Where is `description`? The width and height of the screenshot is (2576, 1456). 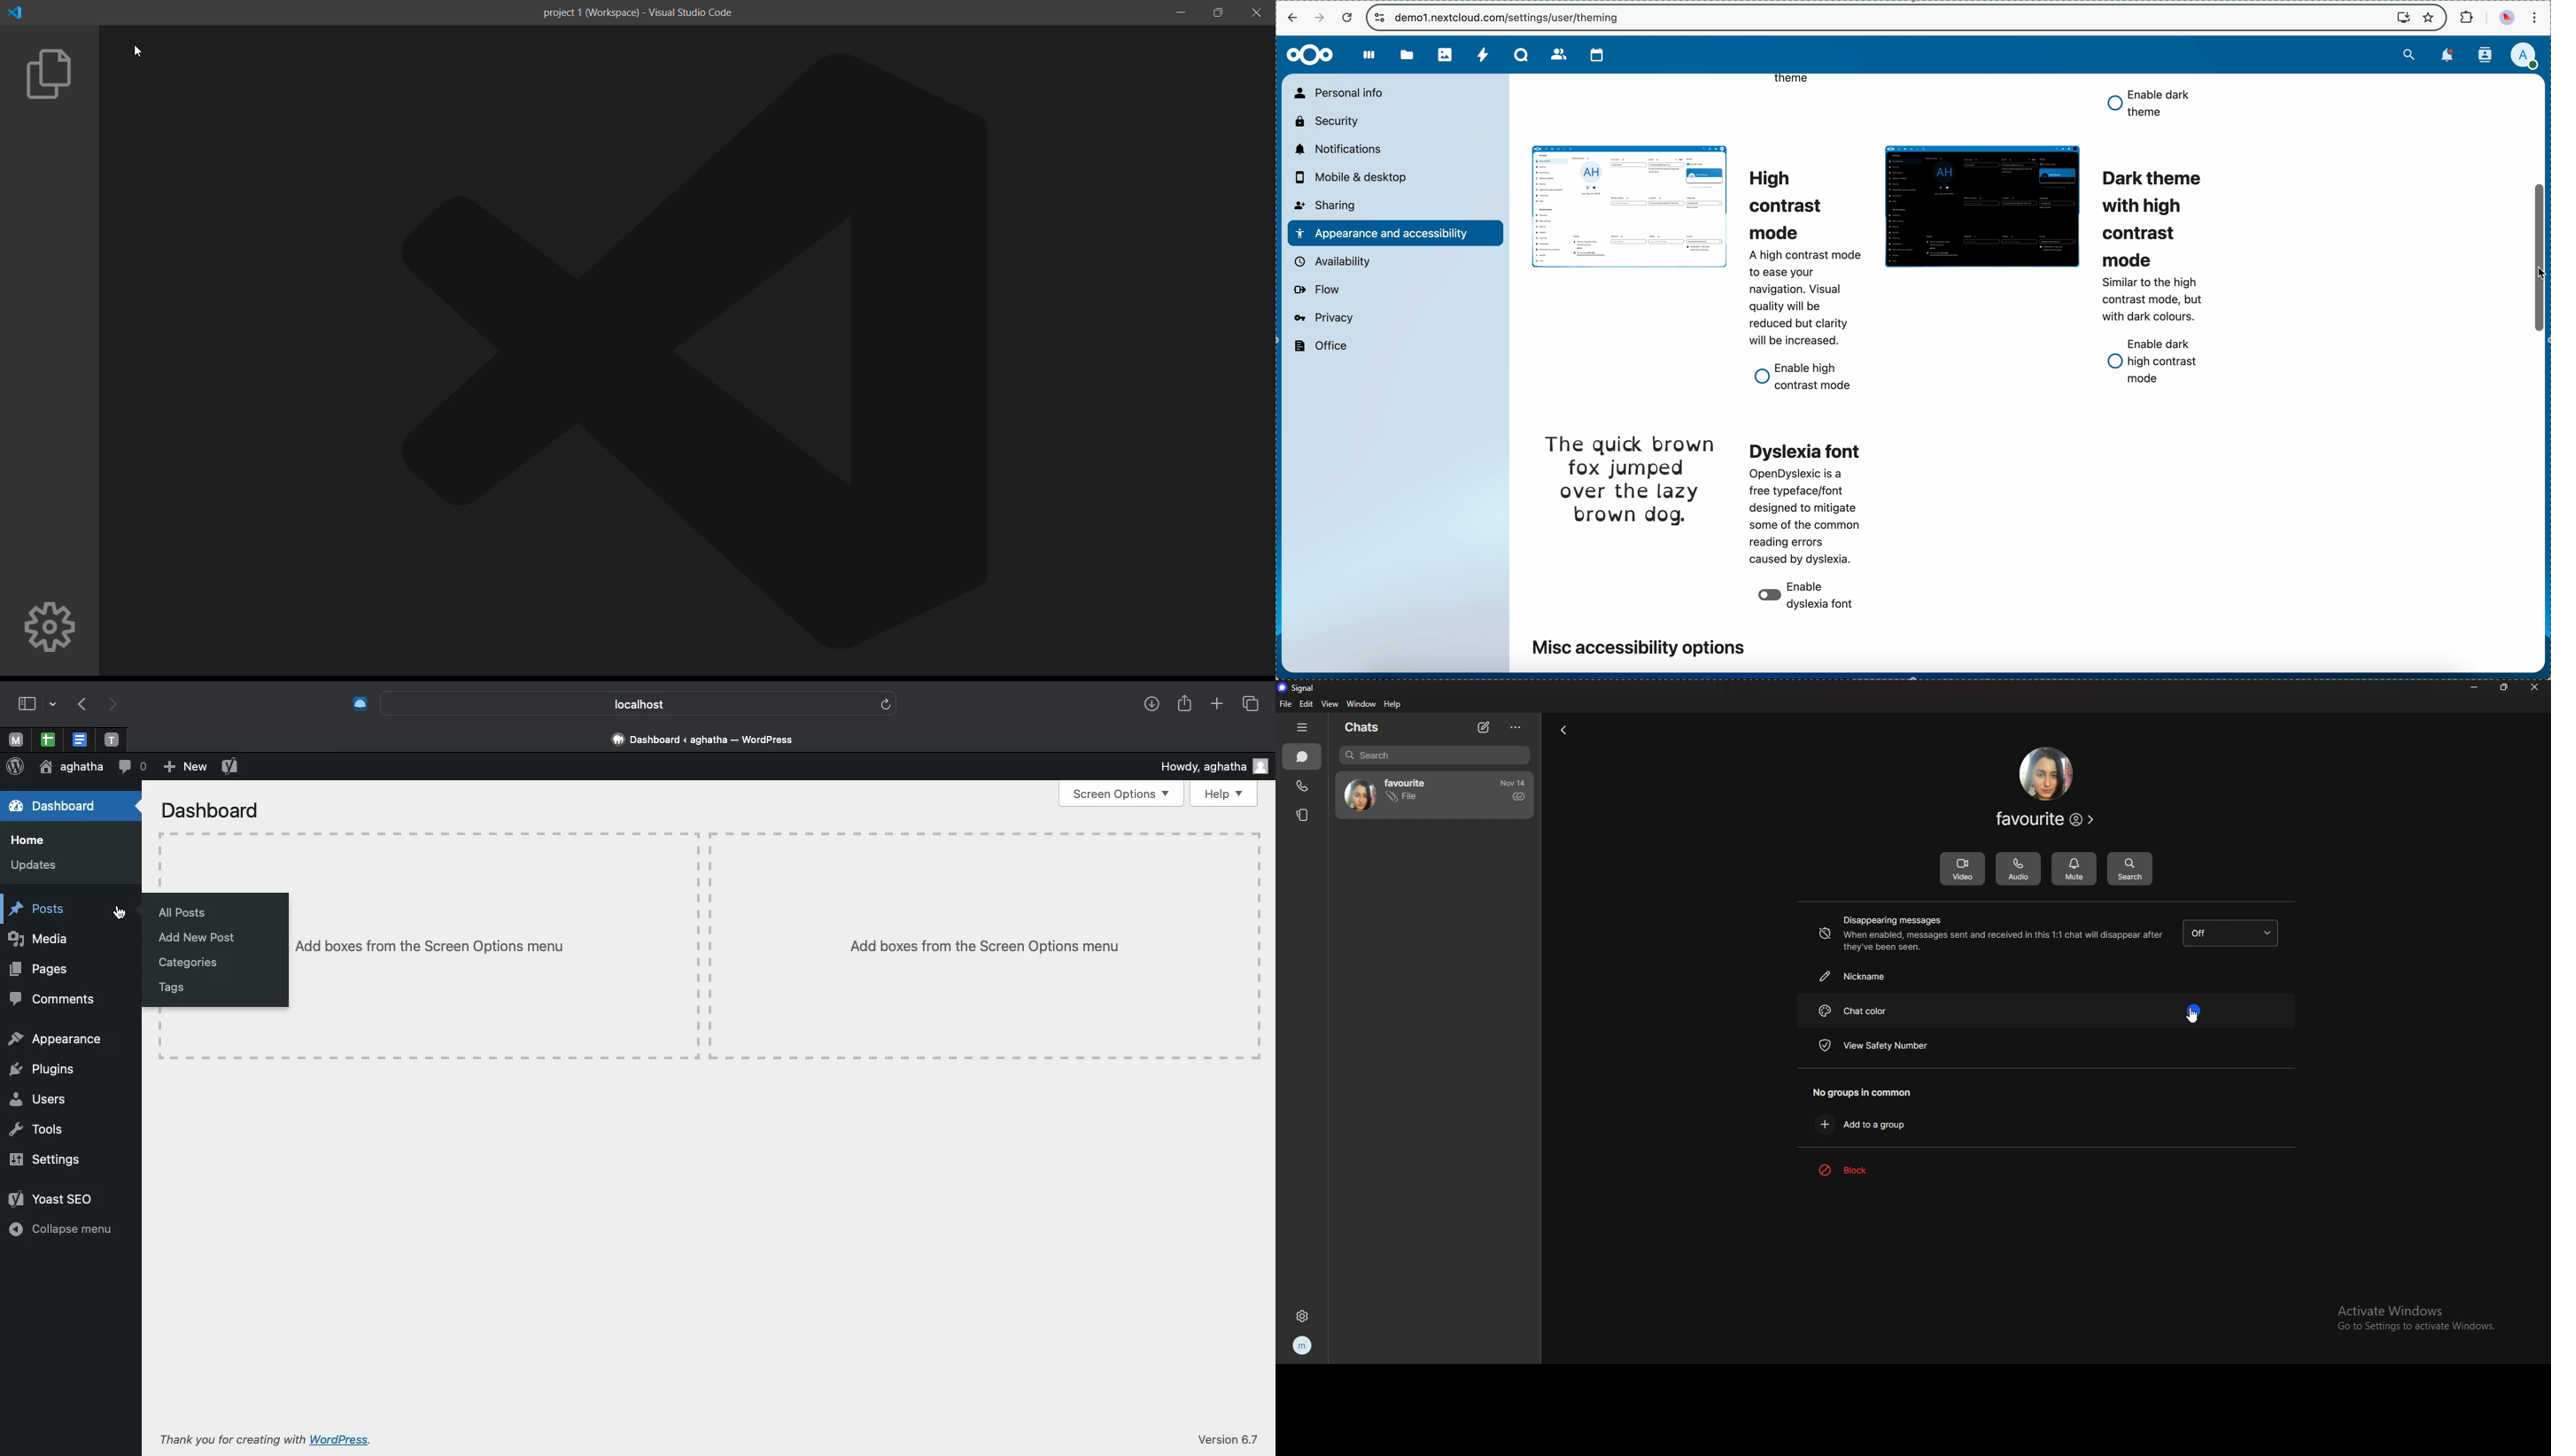 description is located at coordinates (2155, 298).